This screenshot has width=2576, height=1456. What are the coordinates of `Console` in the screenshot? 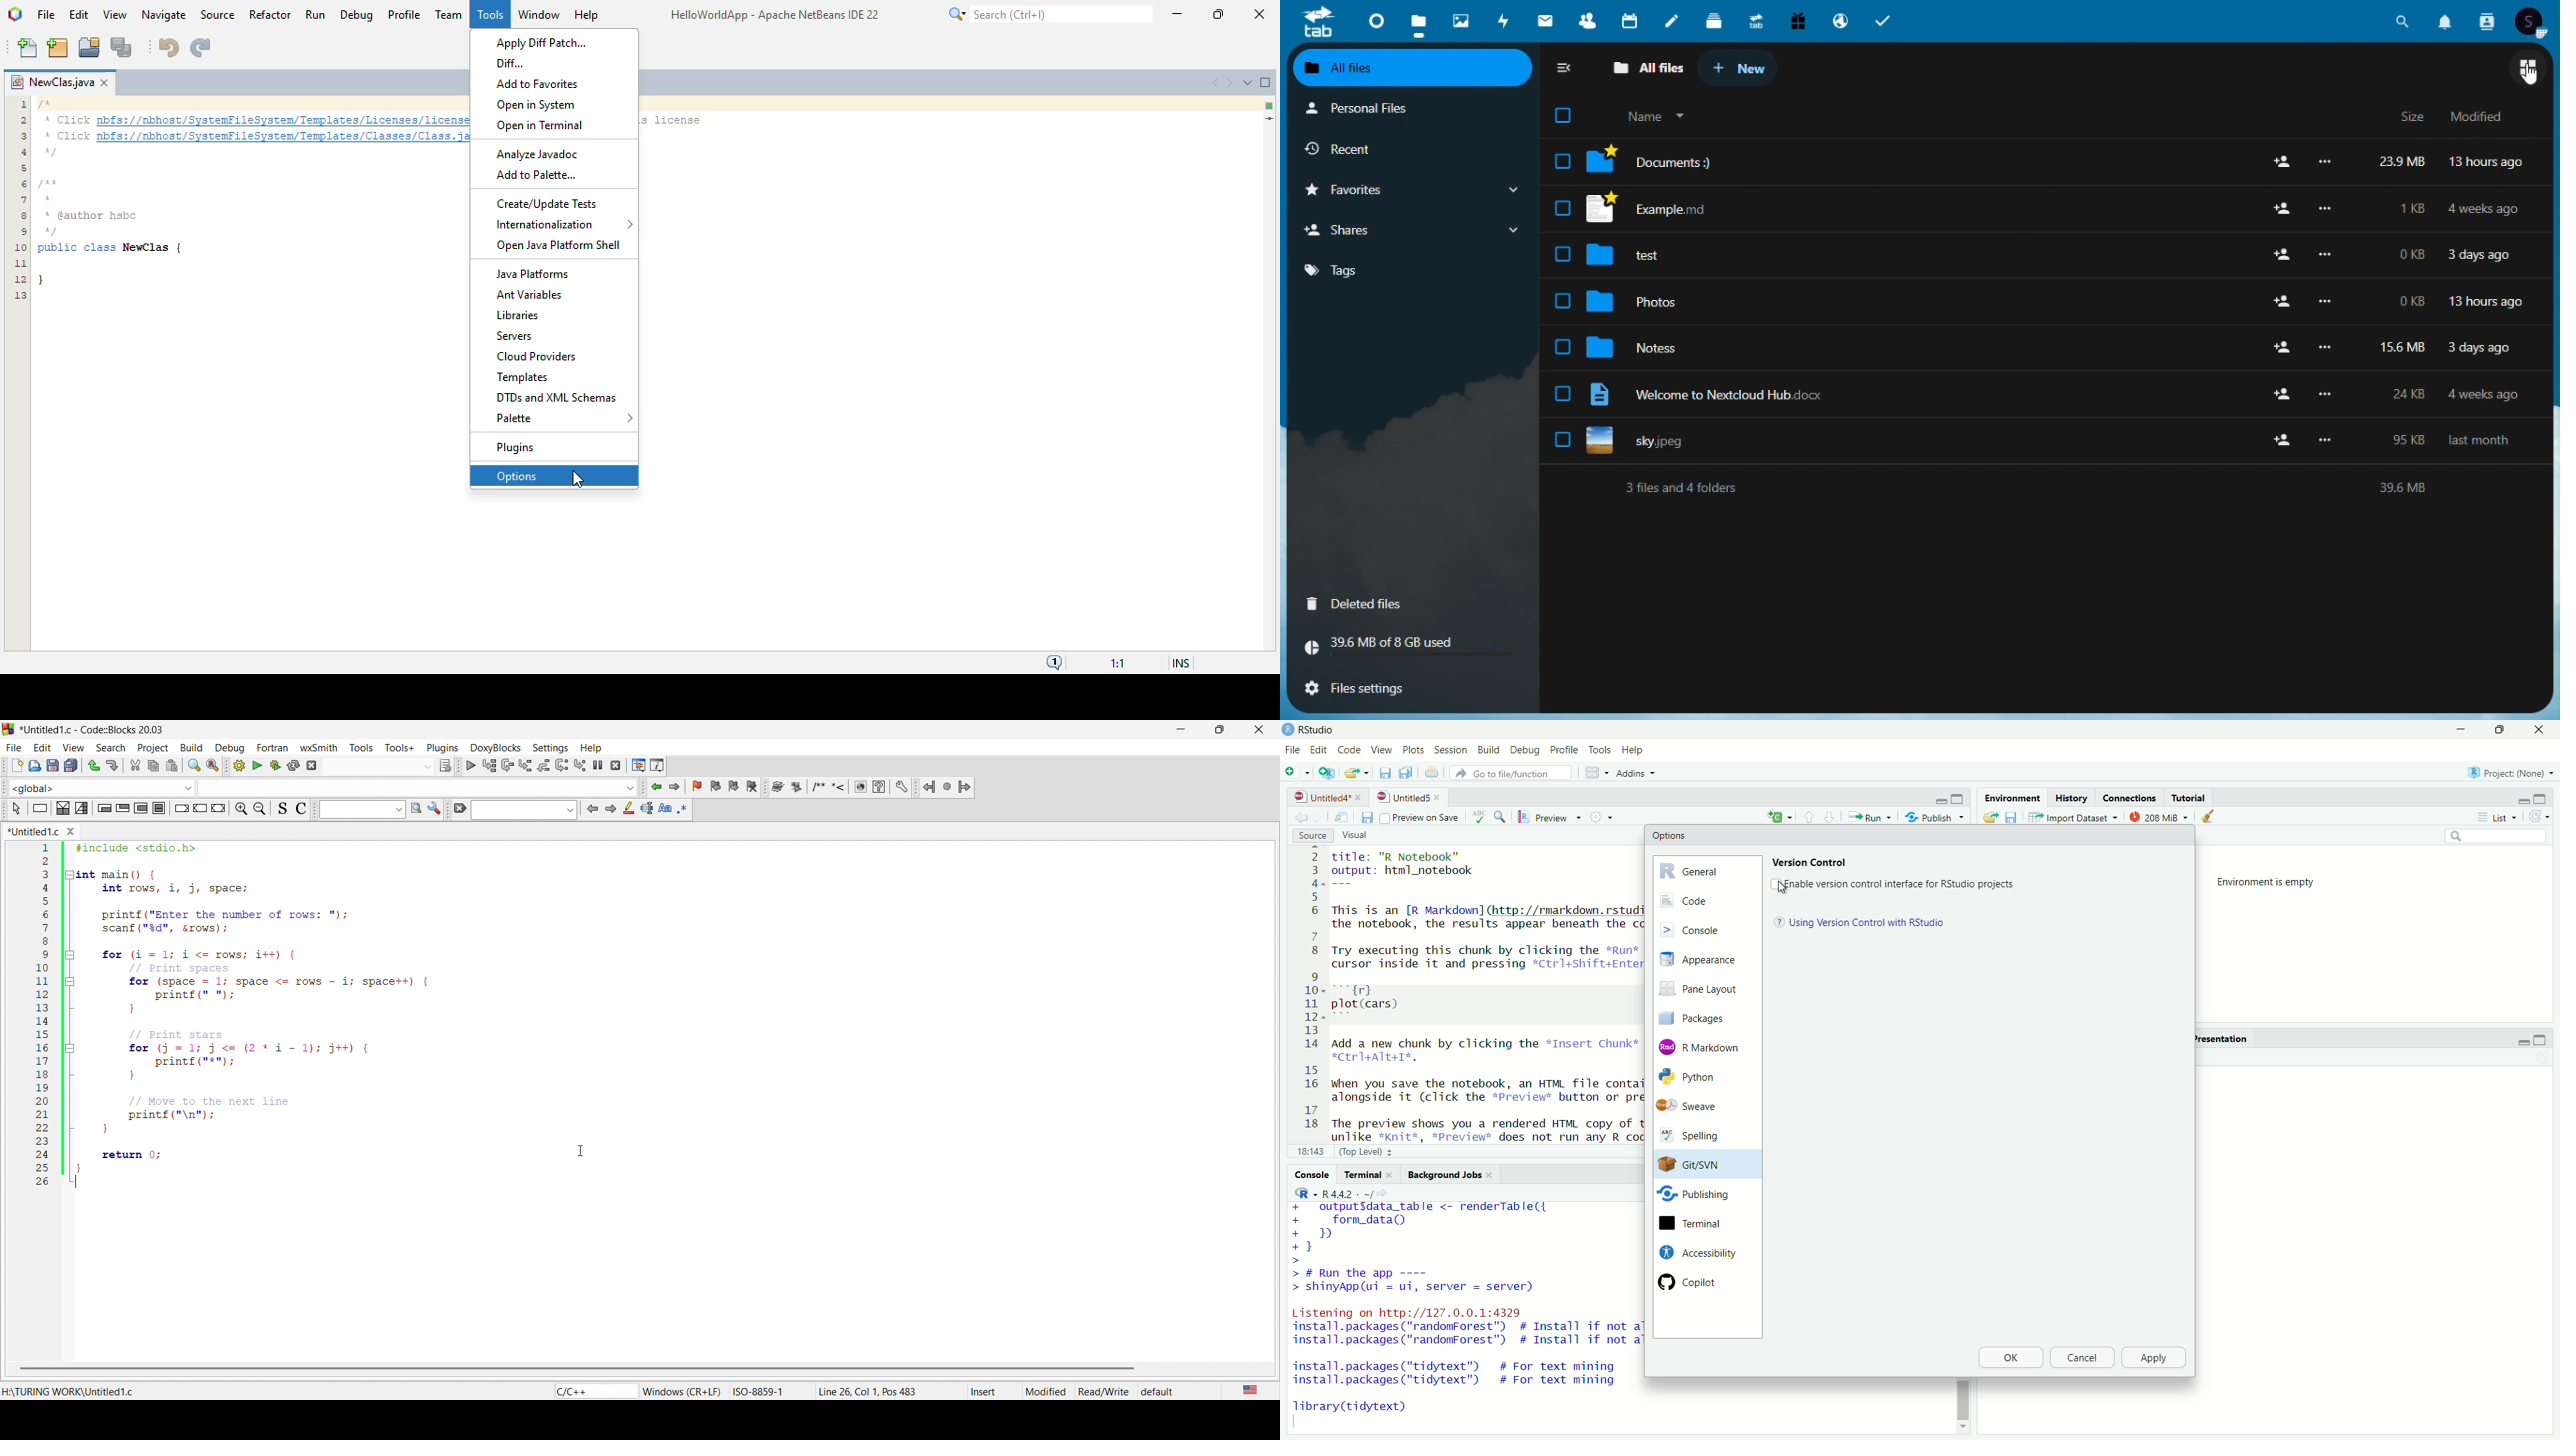 It's located at (1312, 1174).